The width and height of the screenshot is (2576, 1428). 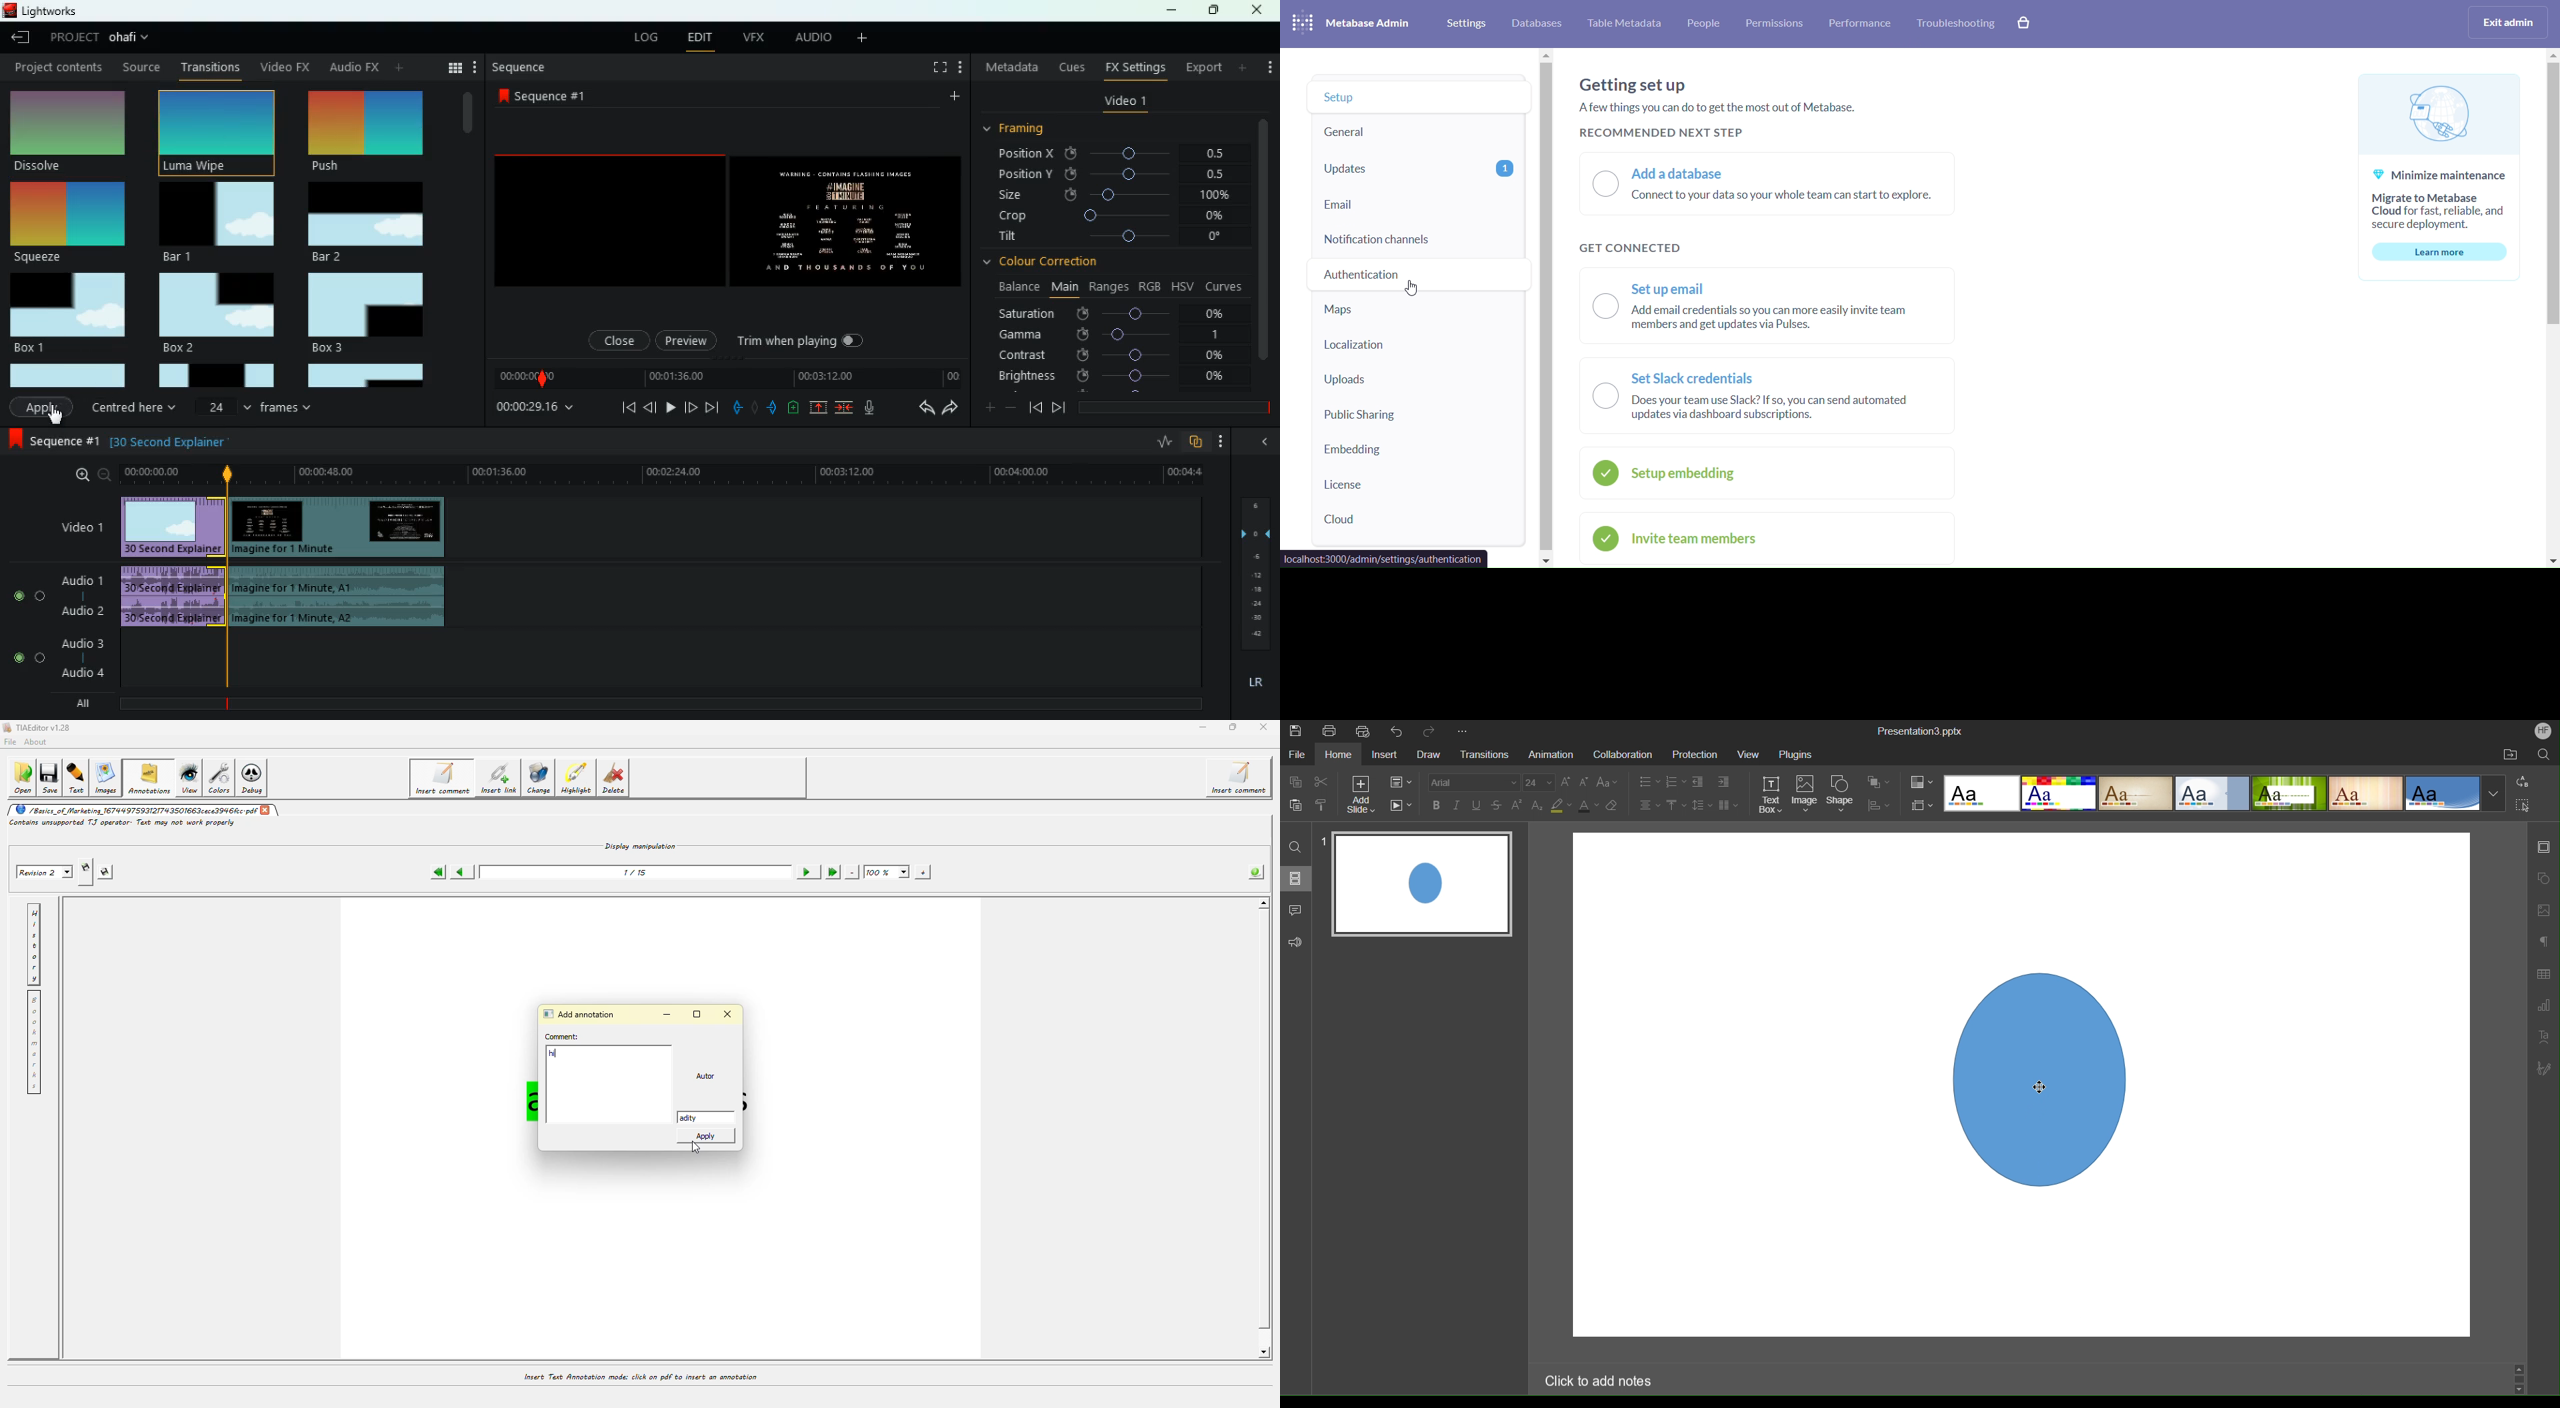 I want to click on Redo, so click(x=1431, y=729).